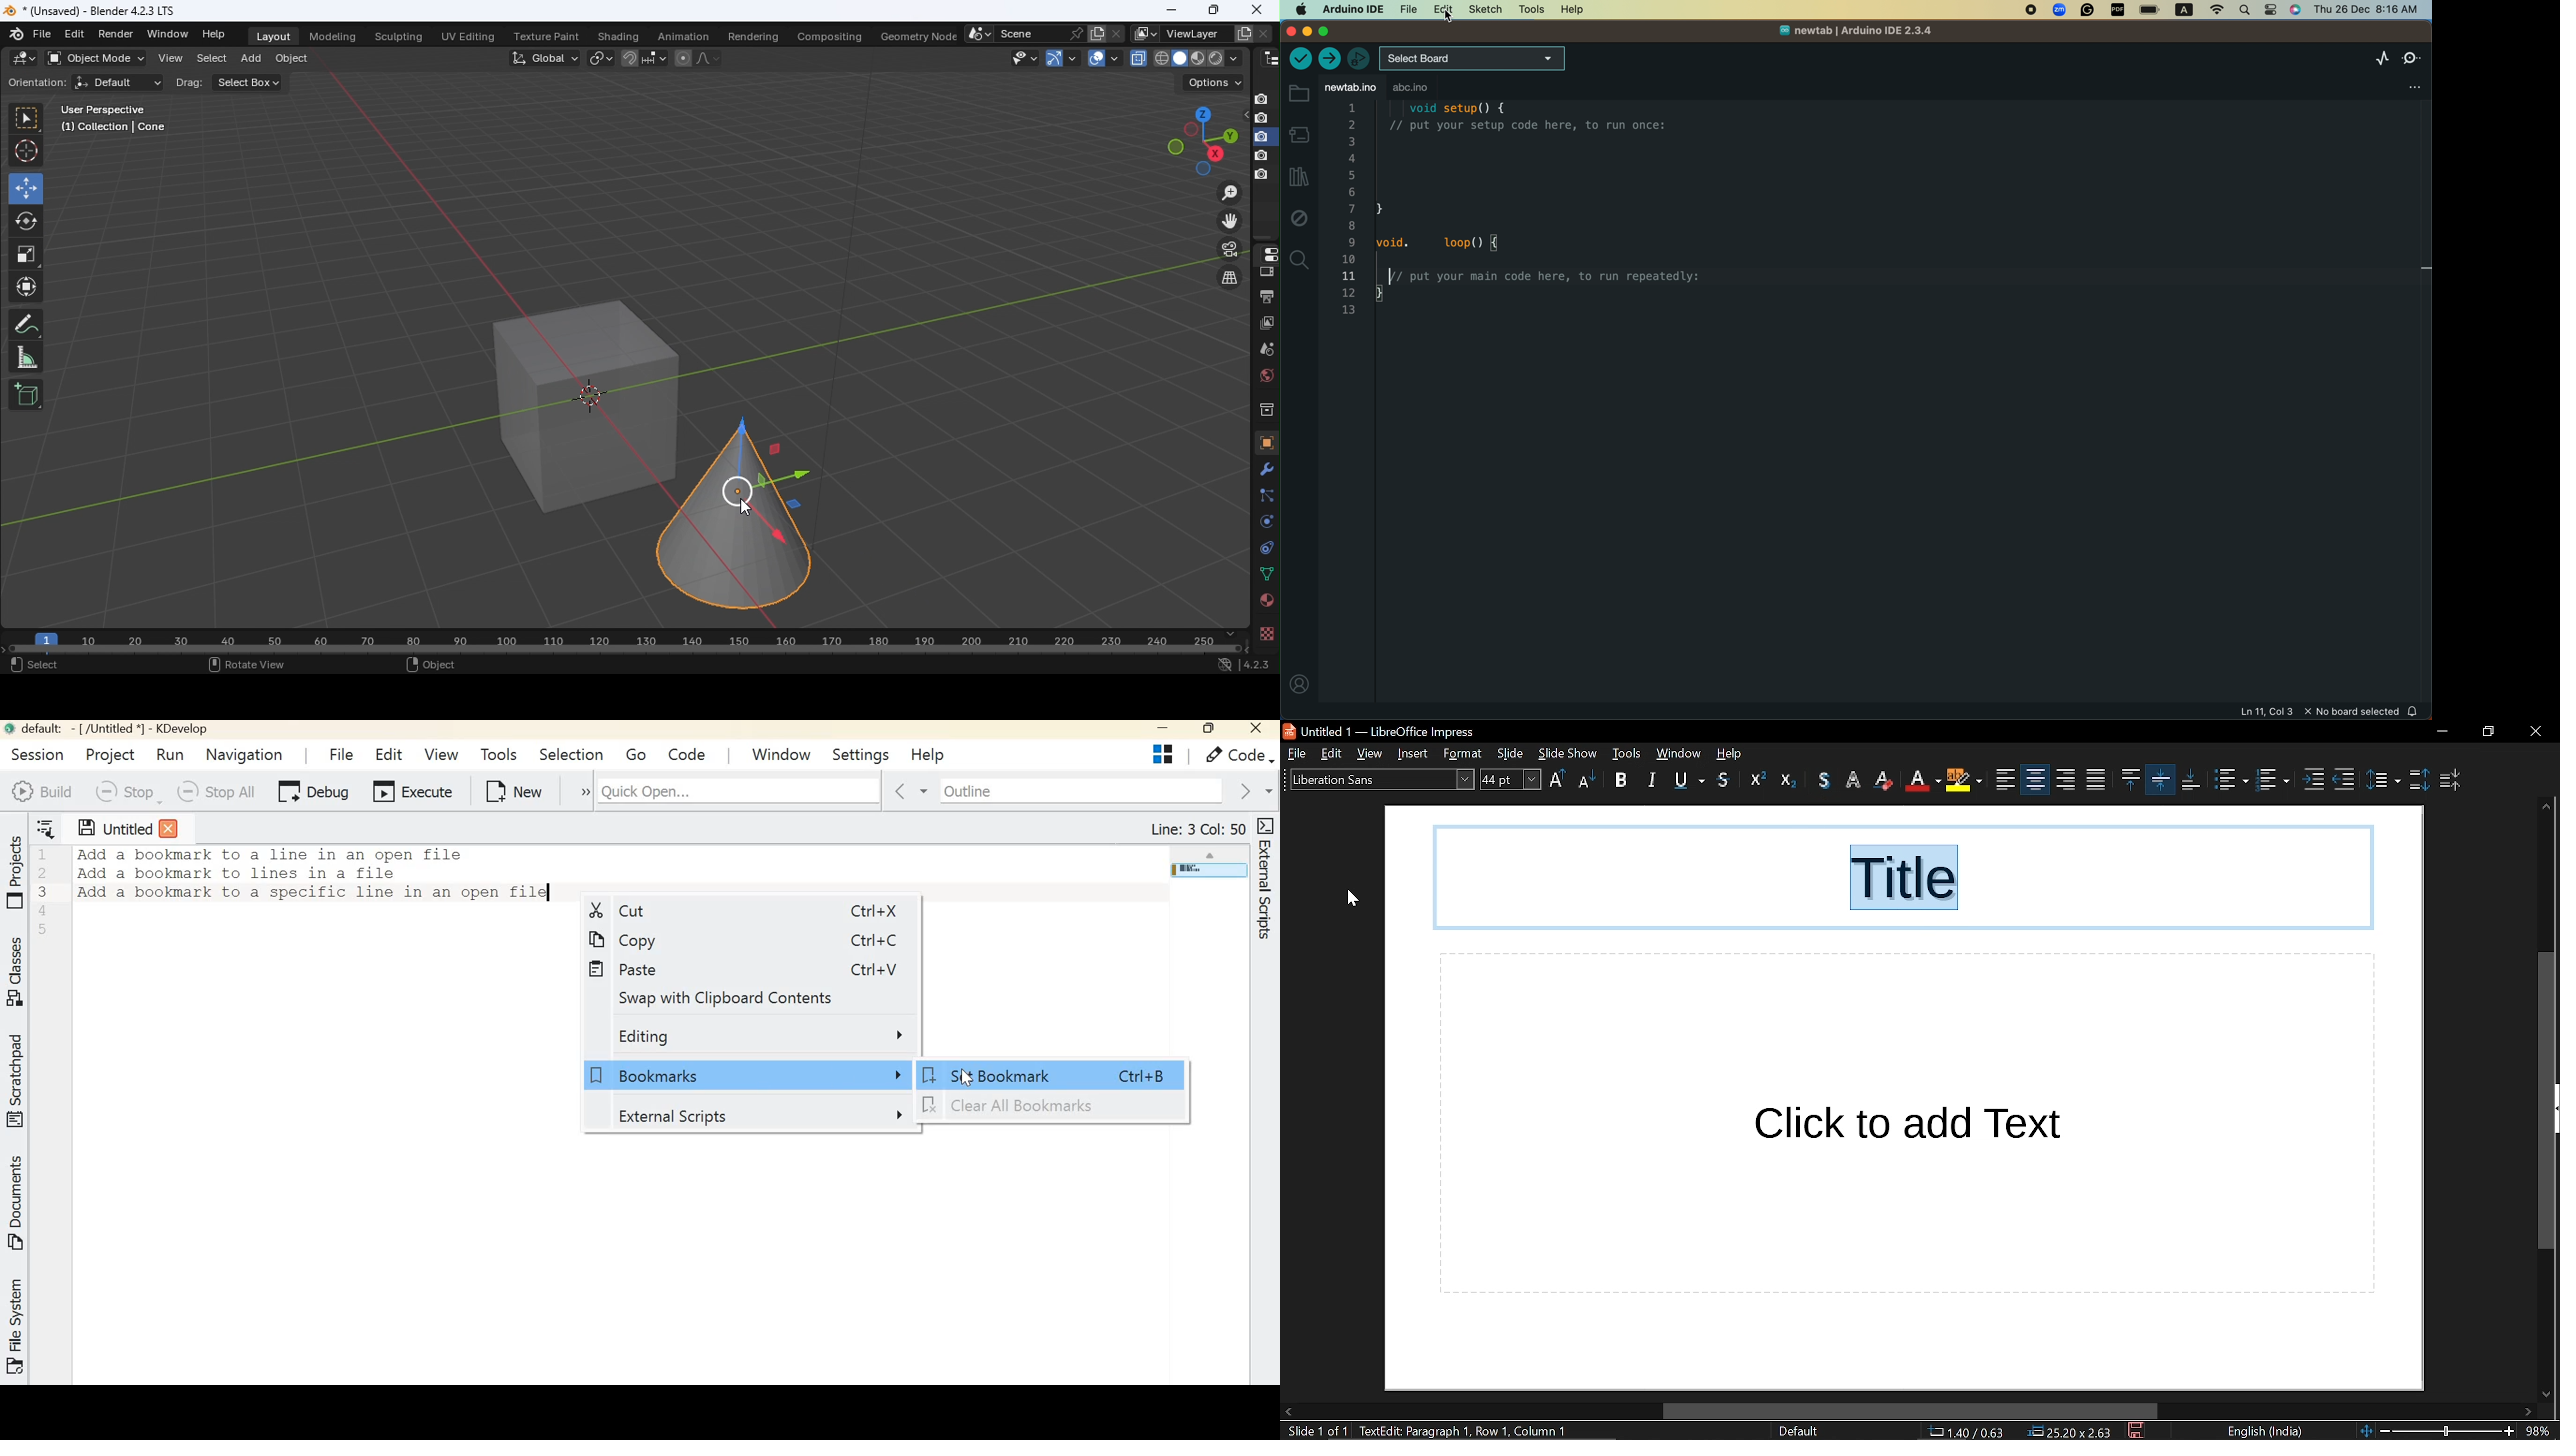 Image resolution: width=2576 pixels, height=1456 pixels. I want to click on uppercase, so click(1558, 781).